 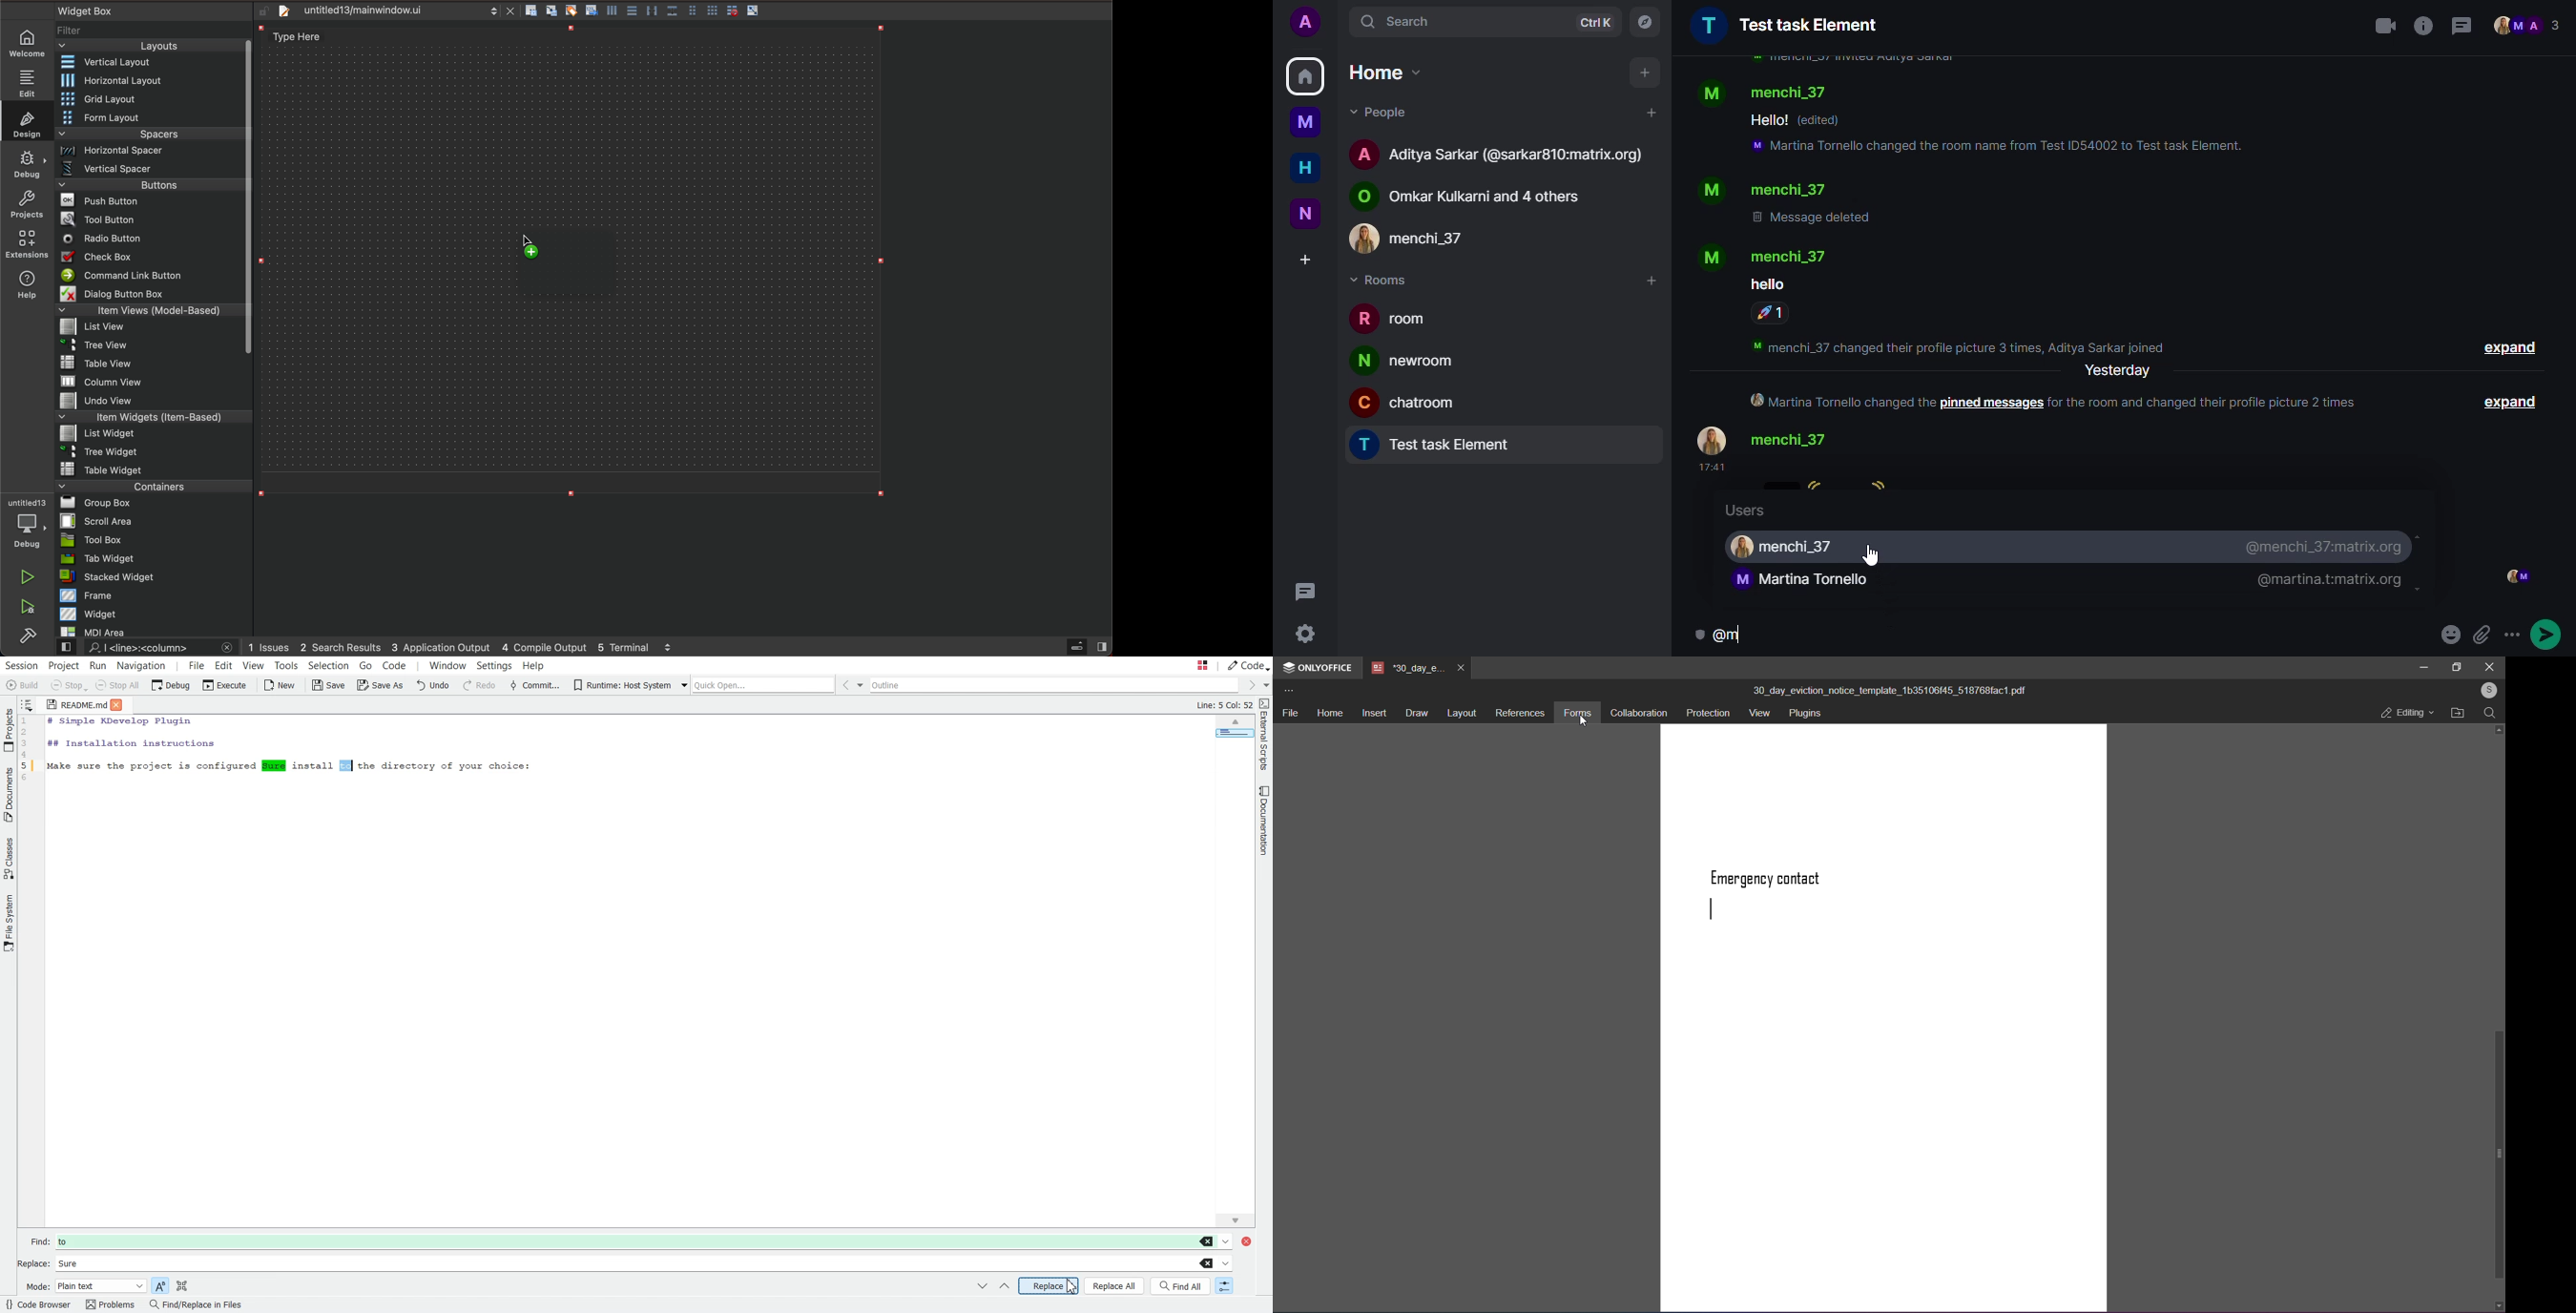 What do you see at coordinates (1311, 594) in the screenshot?
I see `threads` at bounding box center [1311, 594].